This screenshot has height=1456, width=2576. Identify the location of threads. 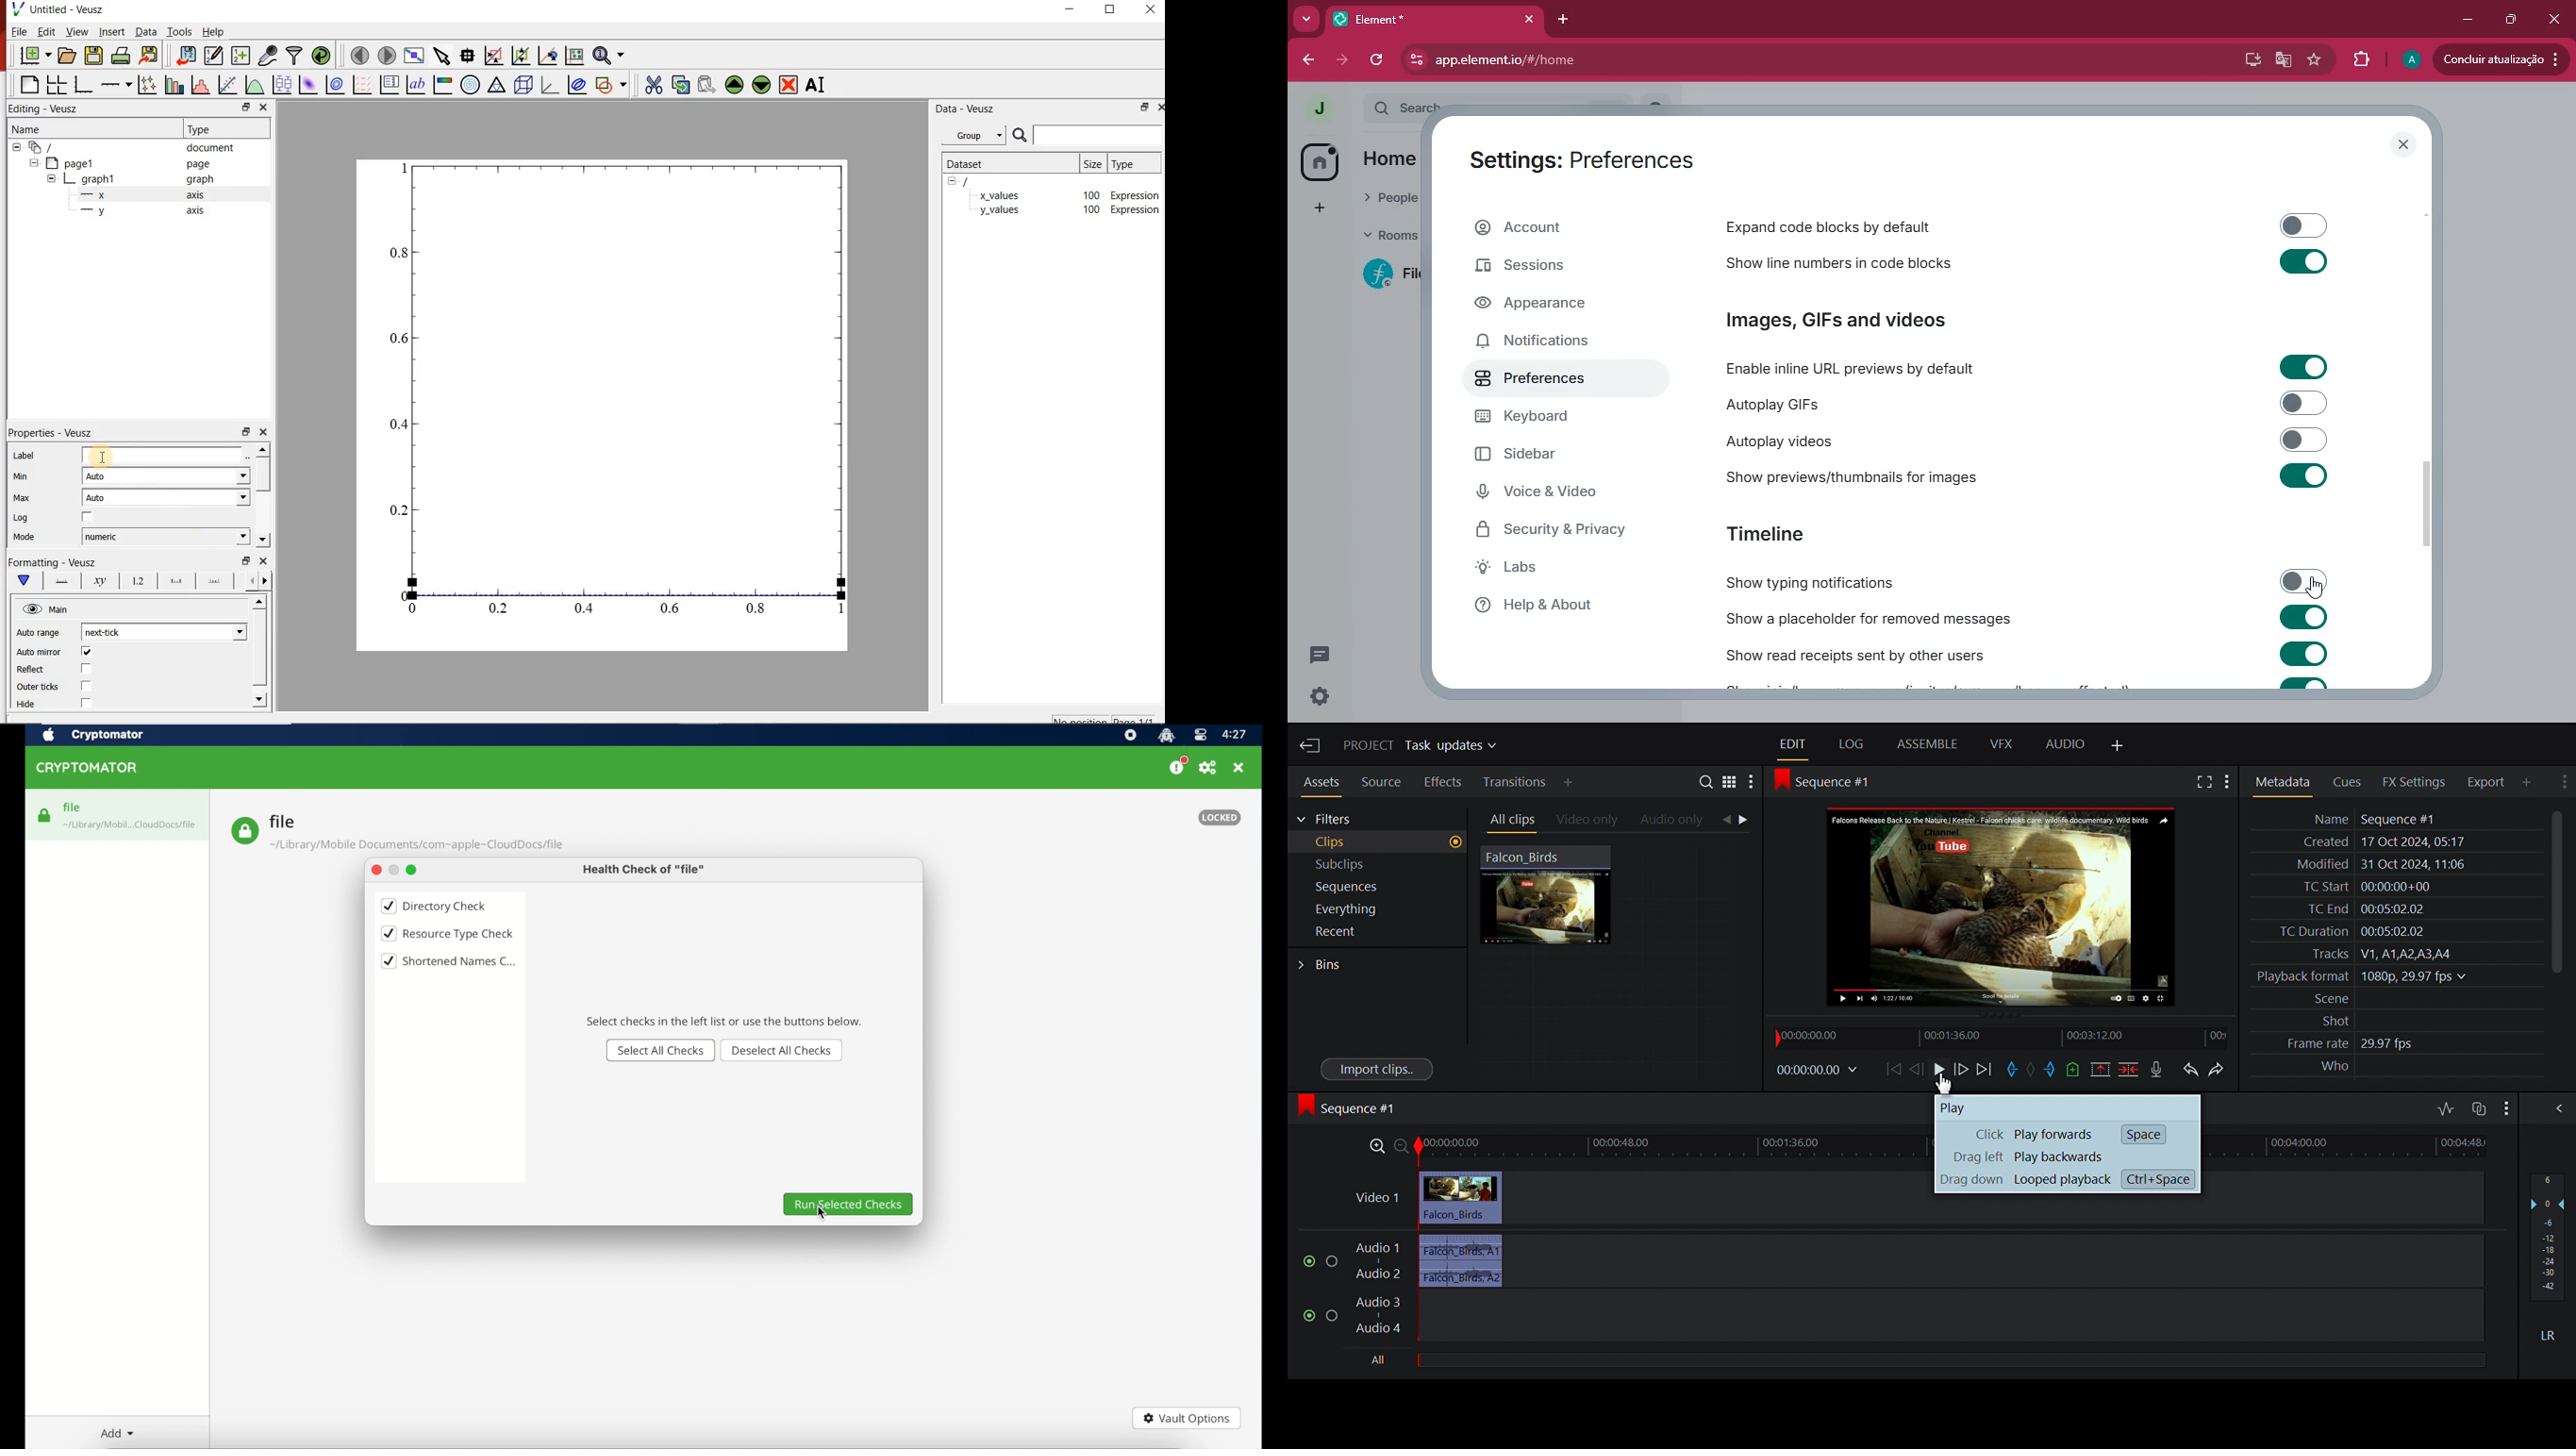
(1321, 654).